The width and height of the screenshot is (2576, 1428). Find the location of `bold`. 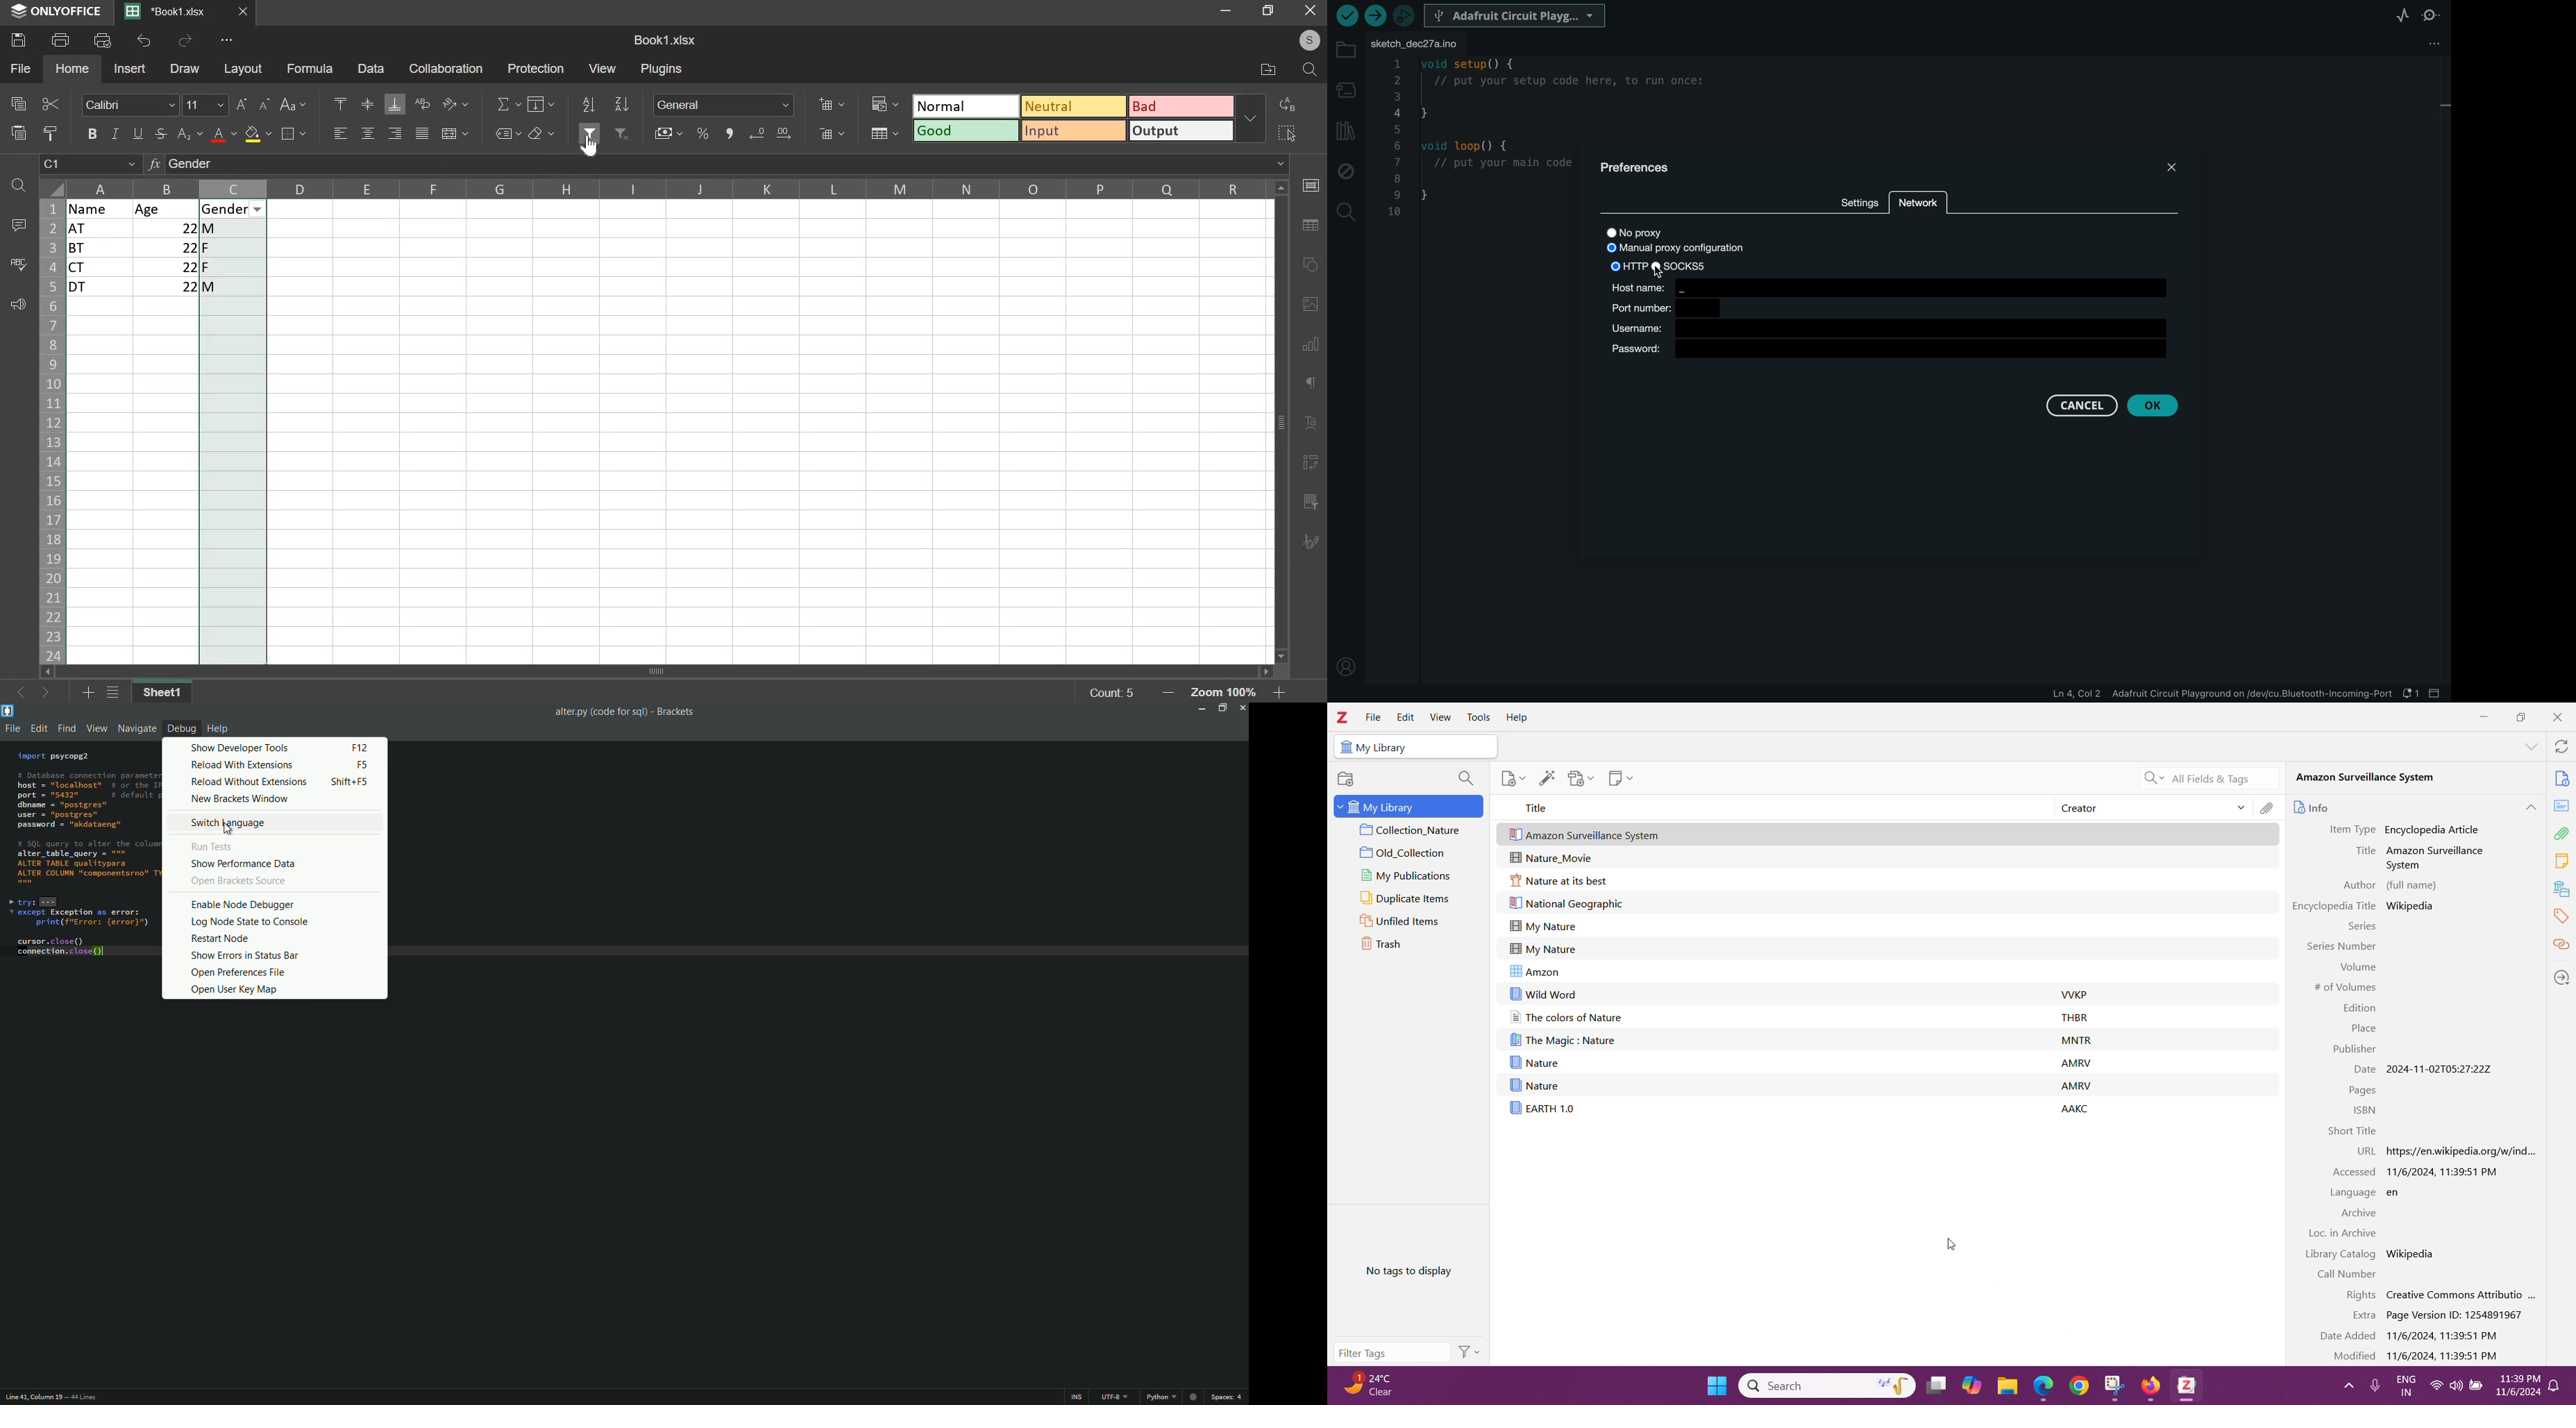

bold is located at coordinates (92, 132).